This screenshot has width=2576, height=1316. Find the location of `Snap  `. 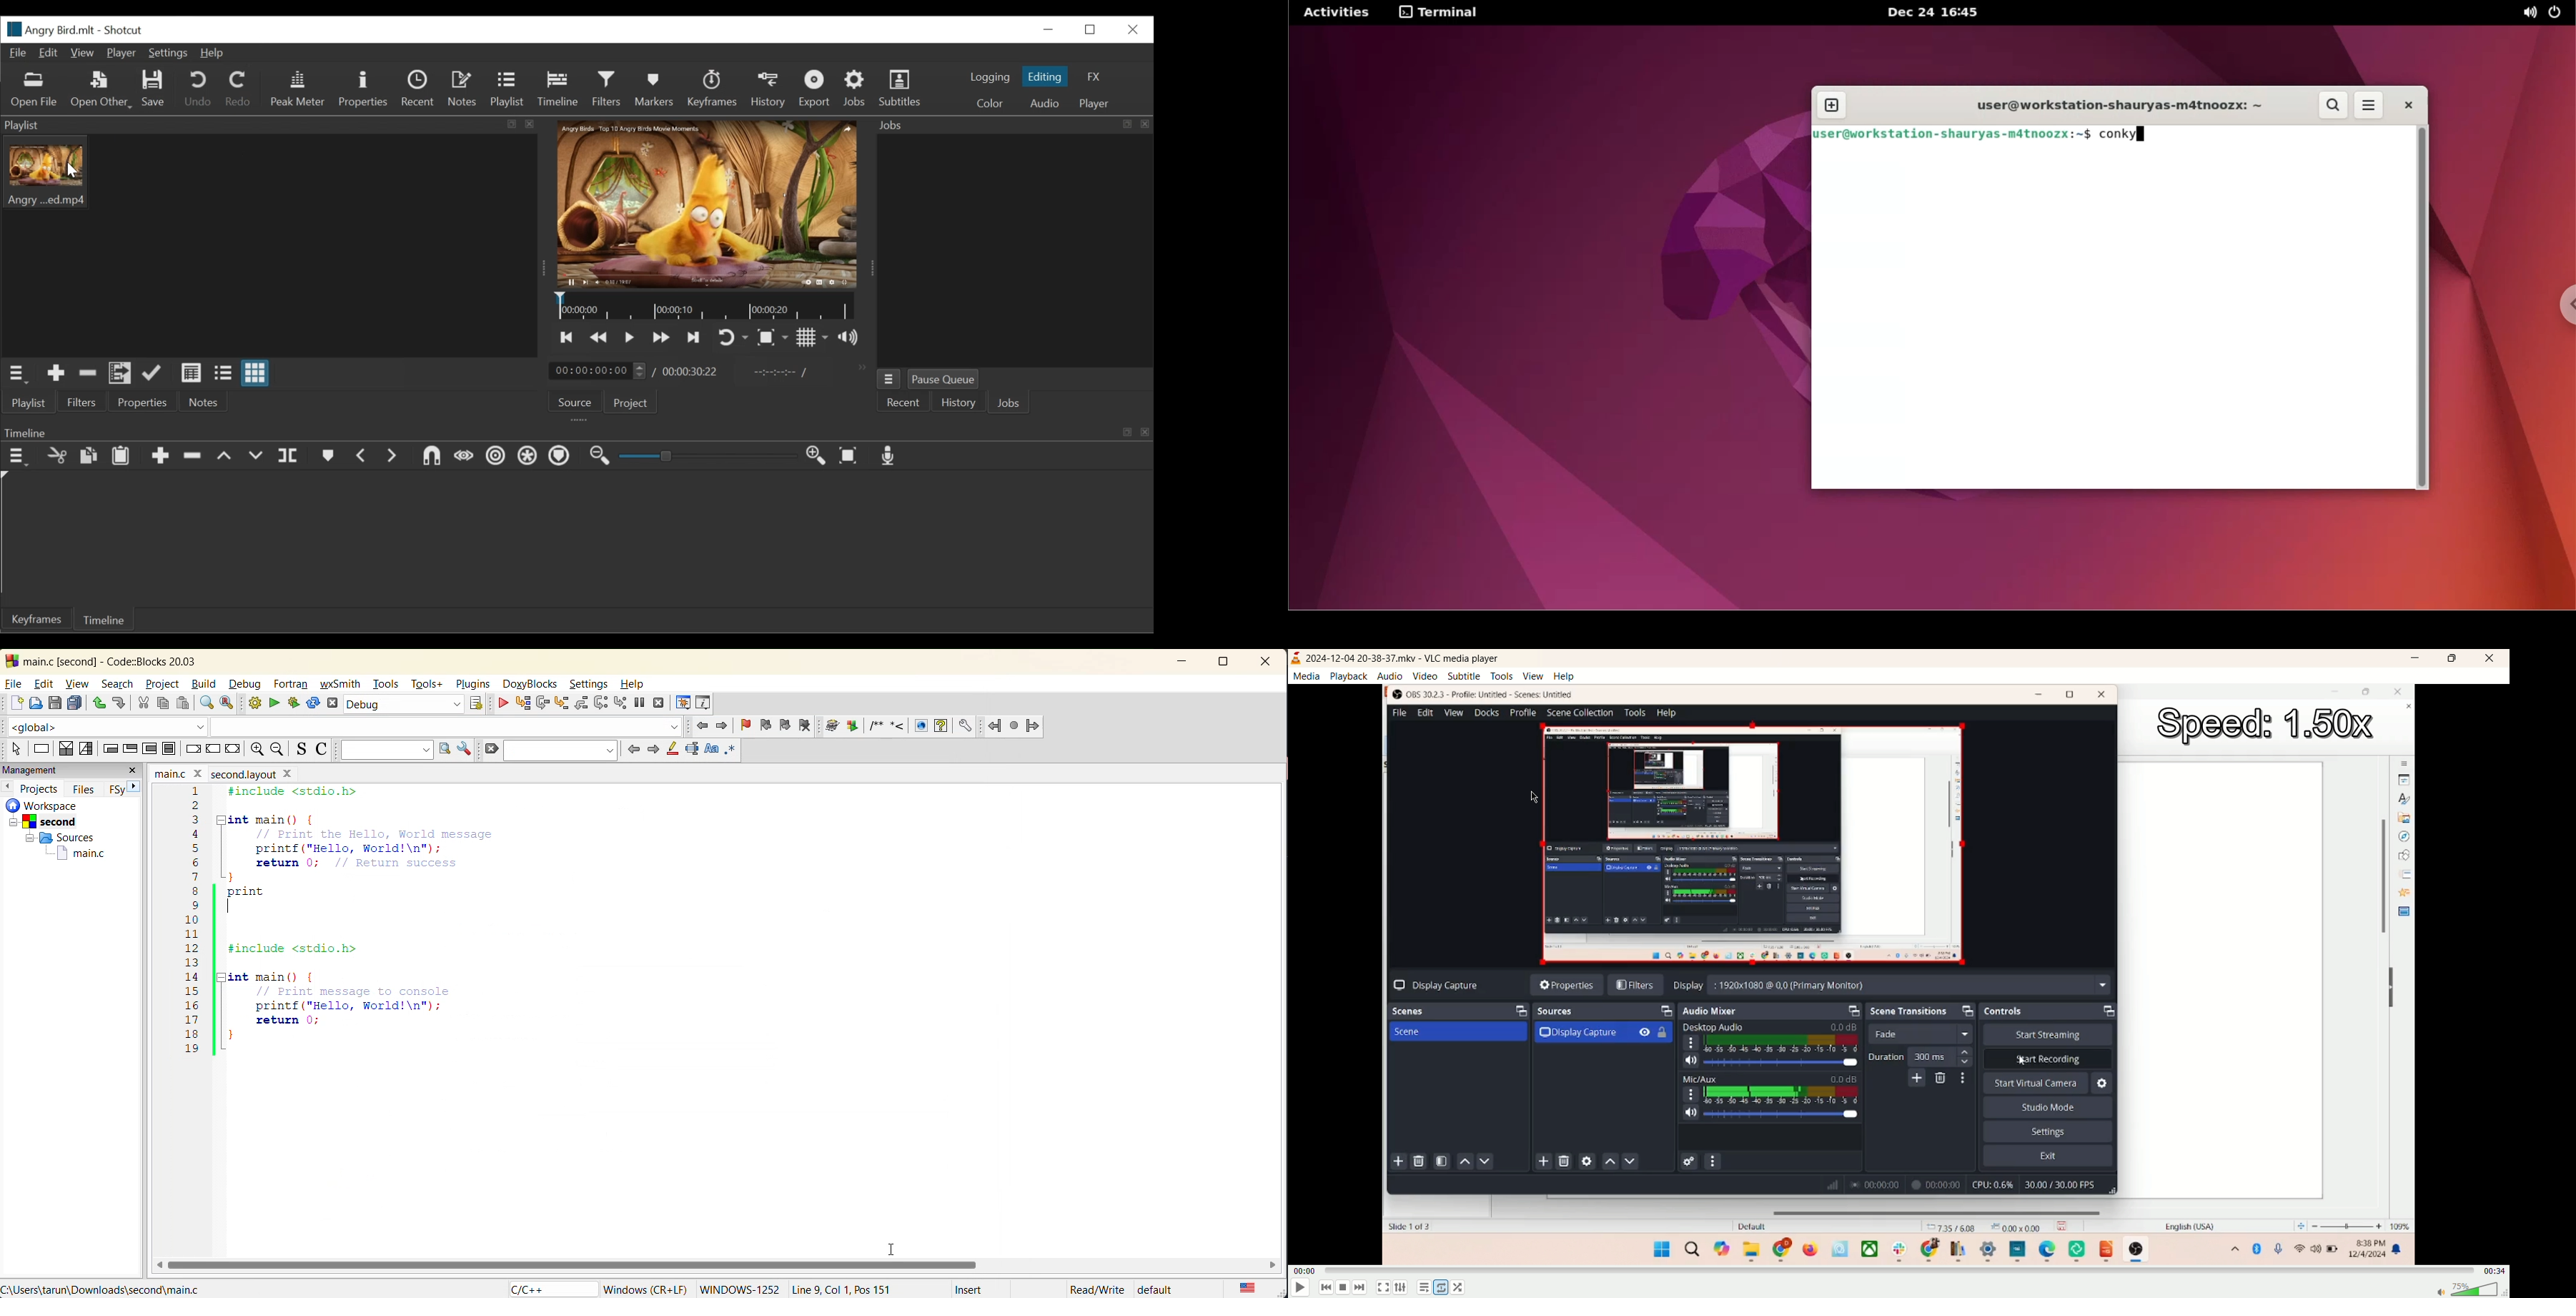

Snap   is located at coordinates (431, 457).